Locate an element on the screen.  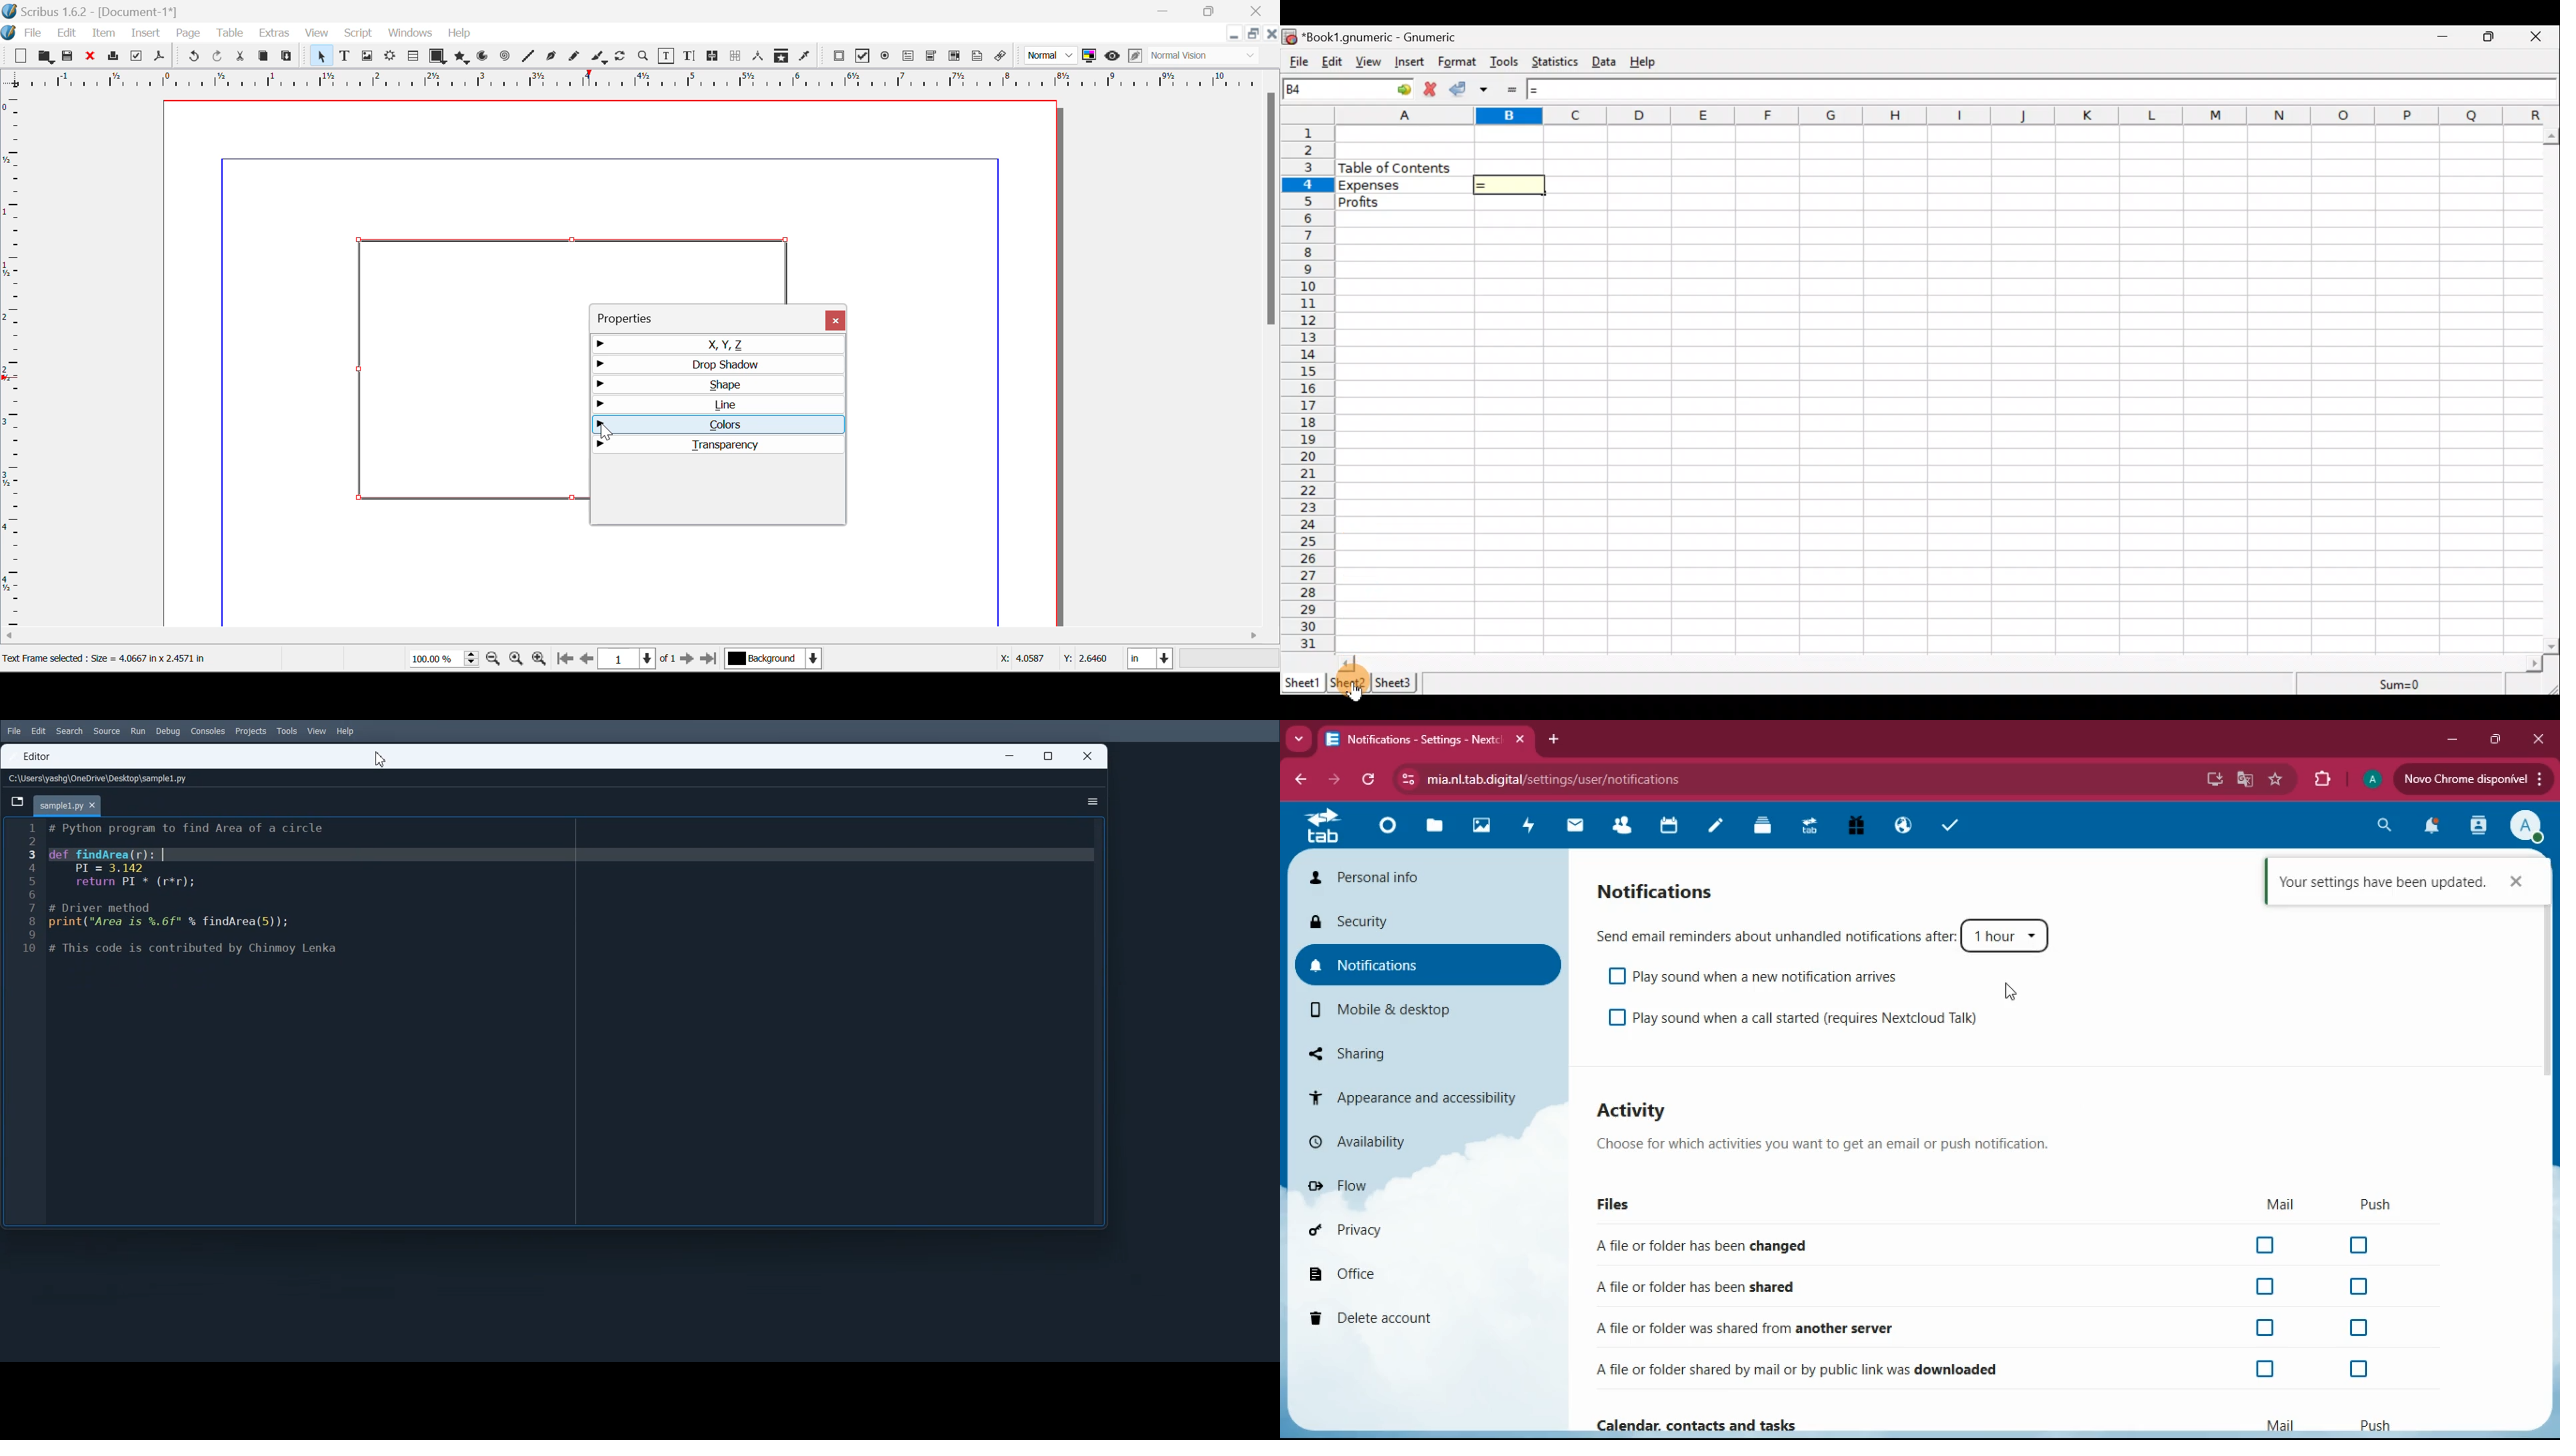
mail is located at coordinates (2272, 1205).